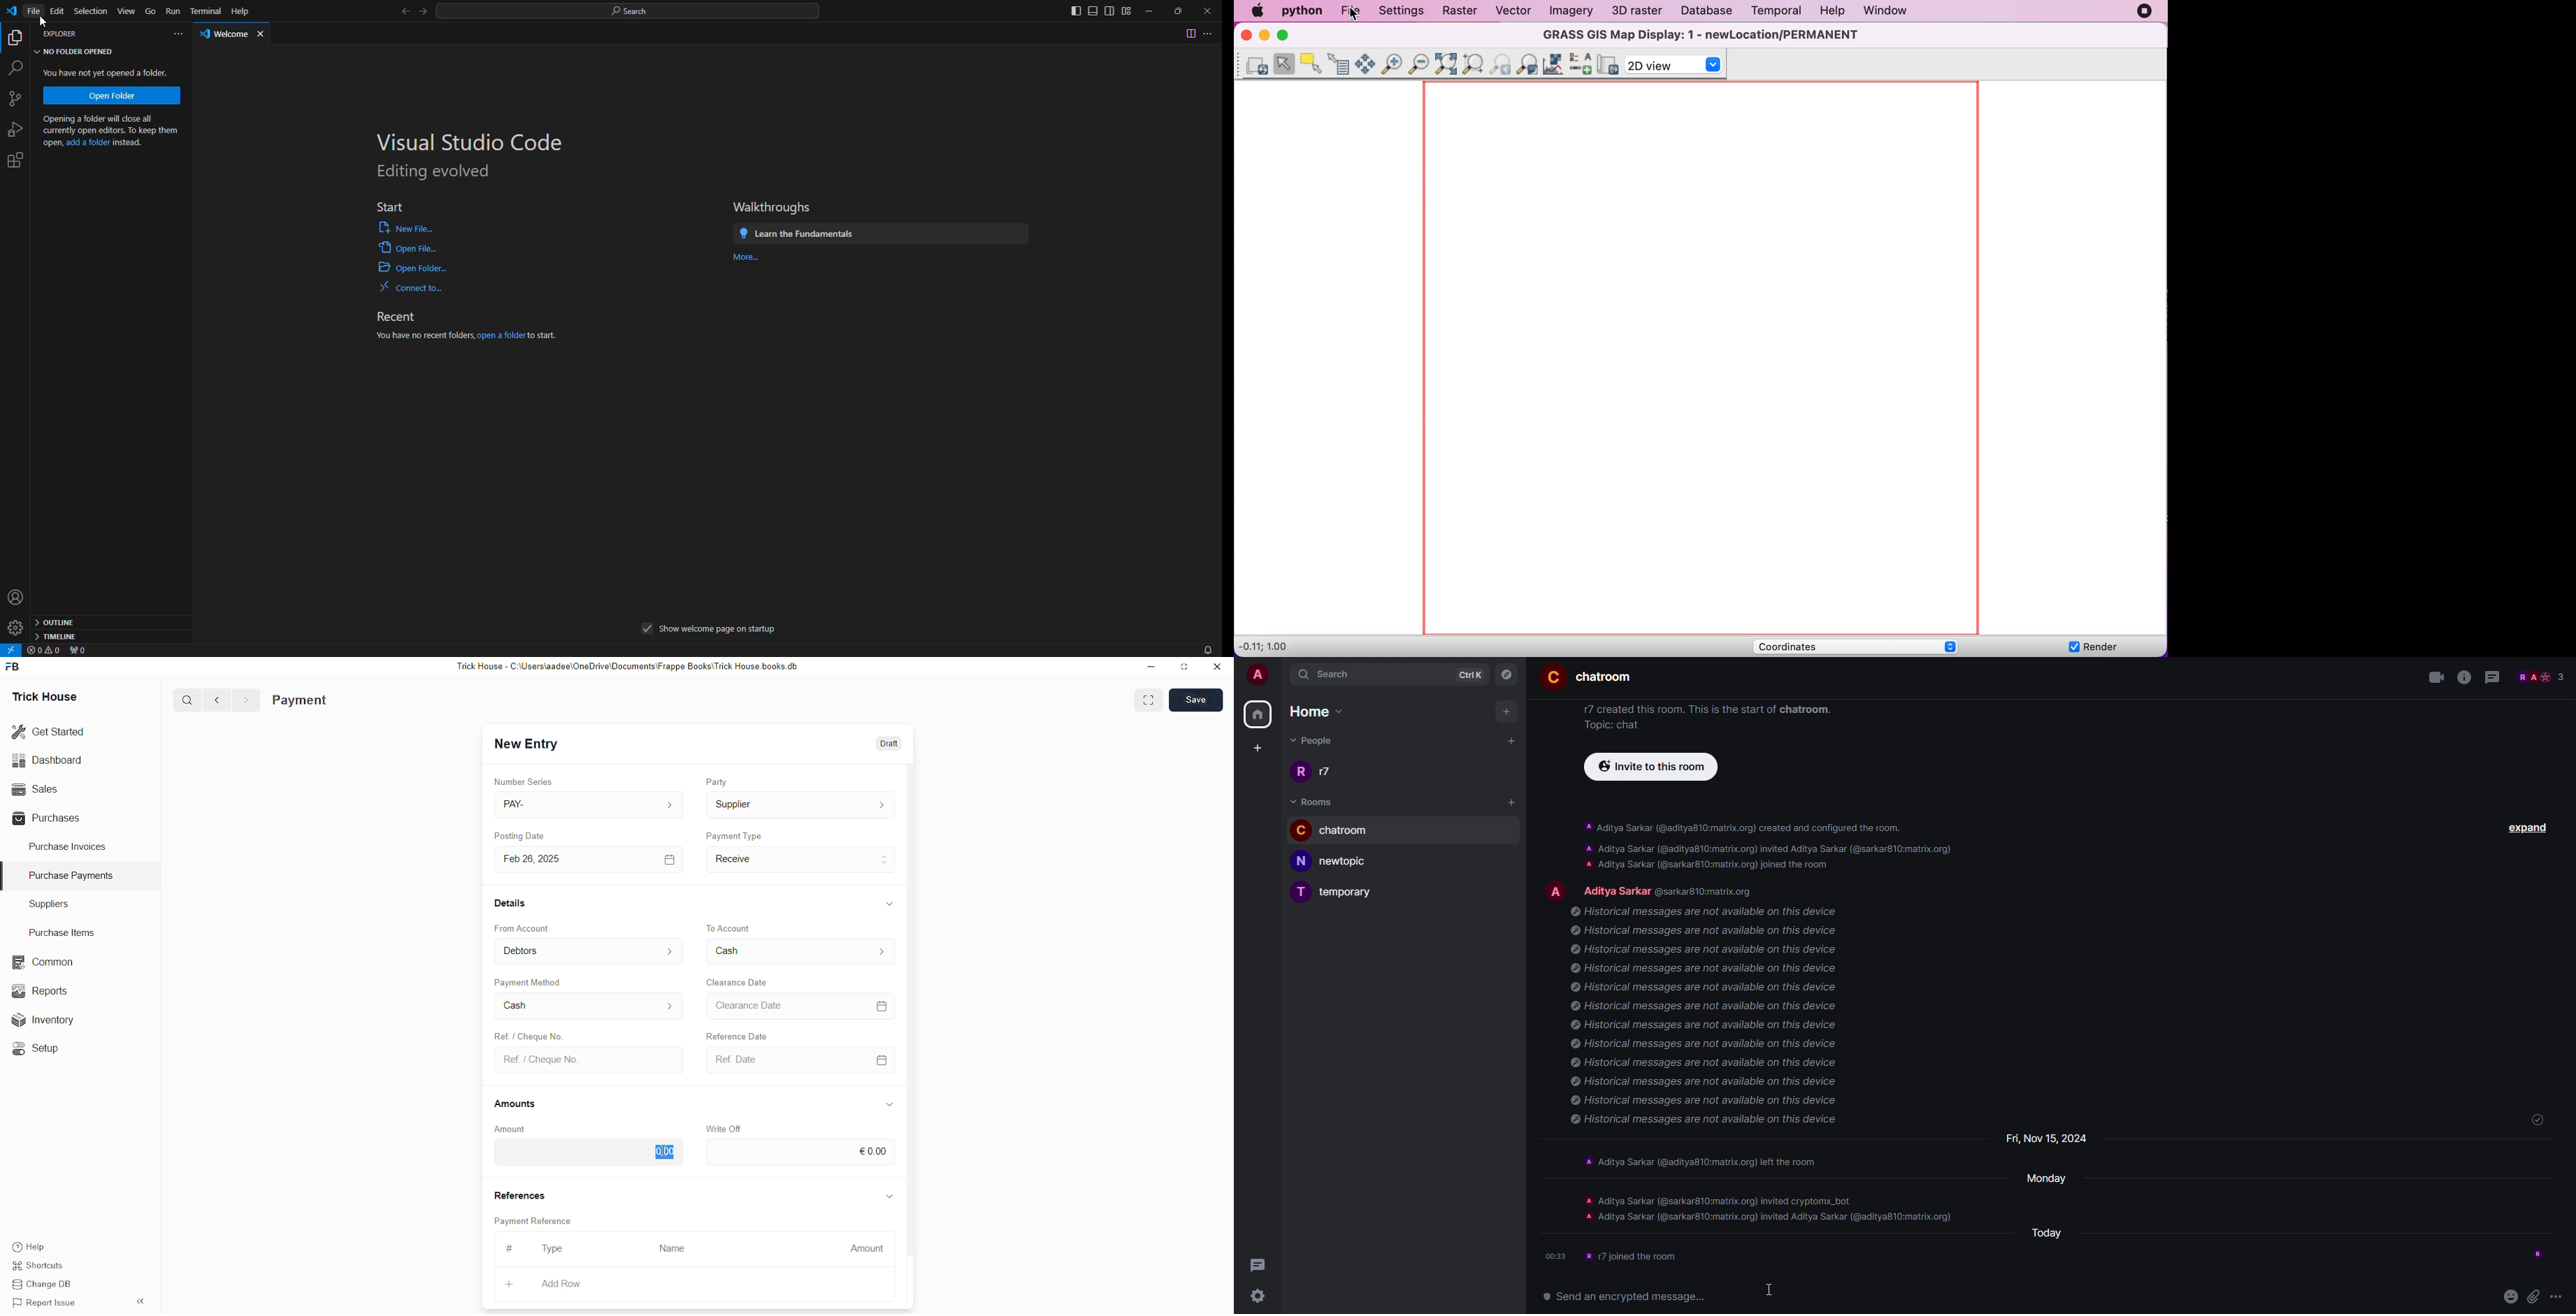 The width and height of the screenshot is (2576, 1316). I want to click on learn the fundamentals, so click(798, 234).